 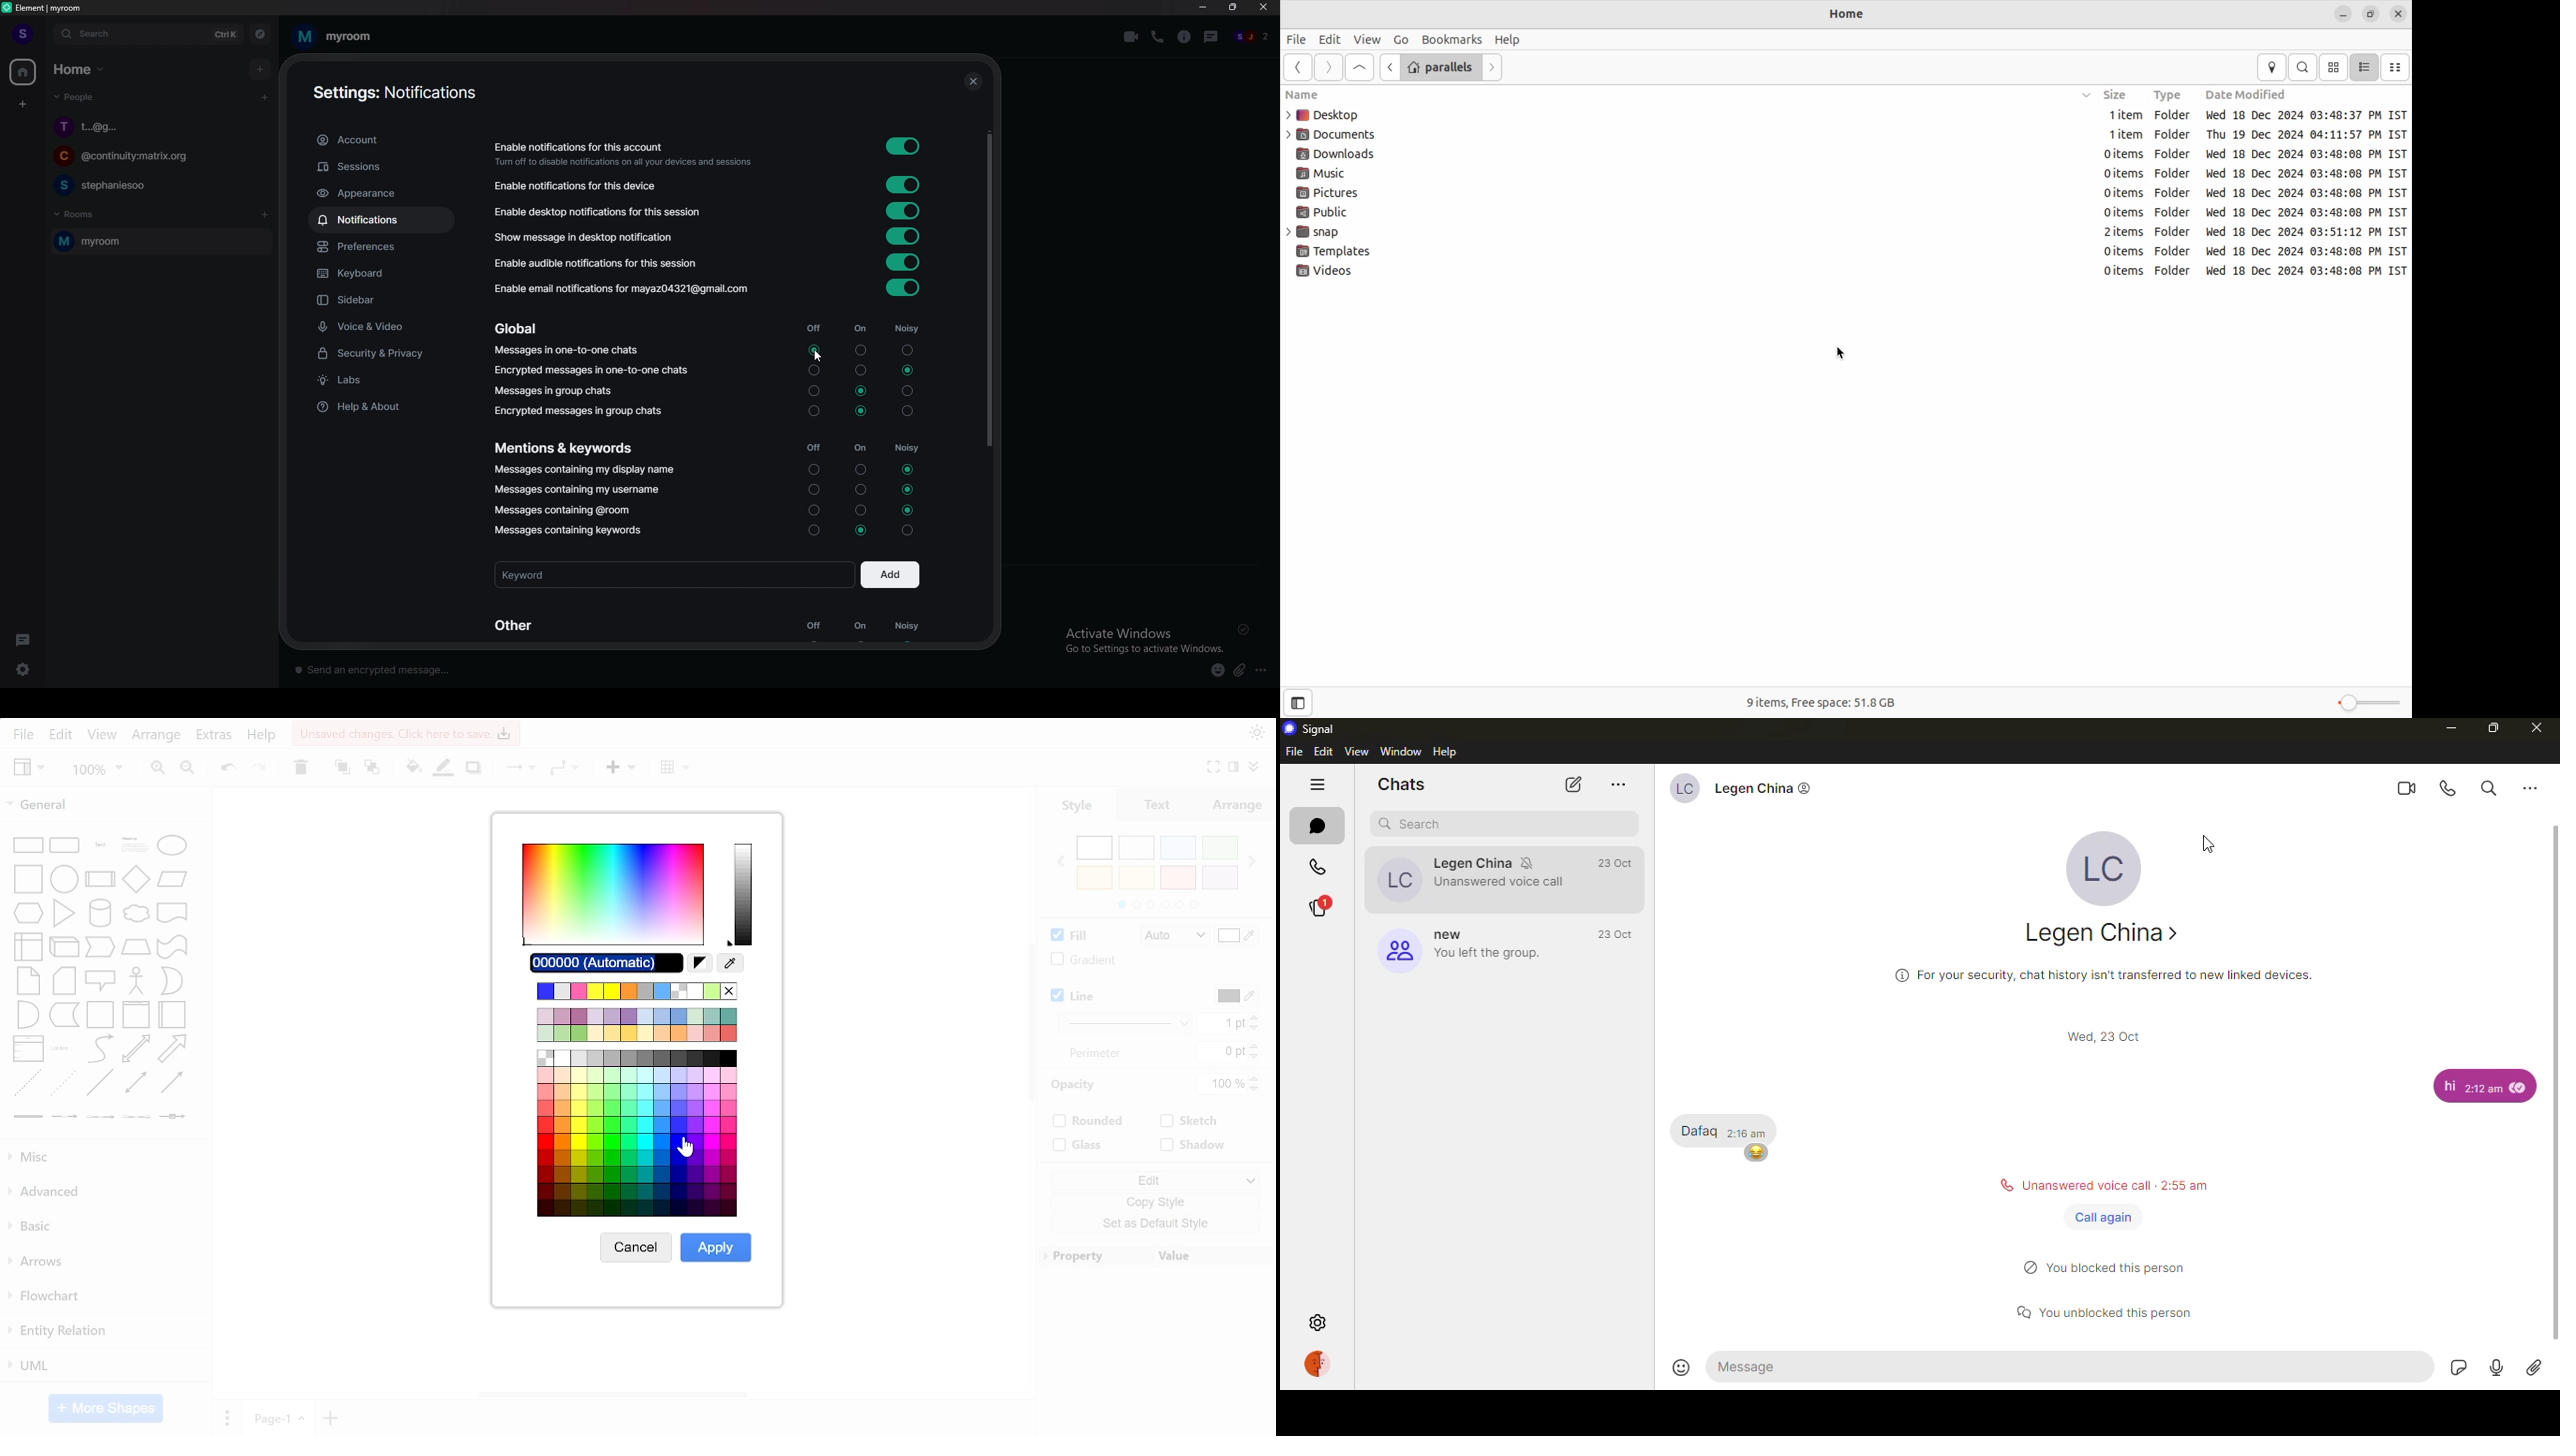 What do you see at coordinates (905, 427) in the screenshot?
I see `noisy` at bounding box center [905, 427].